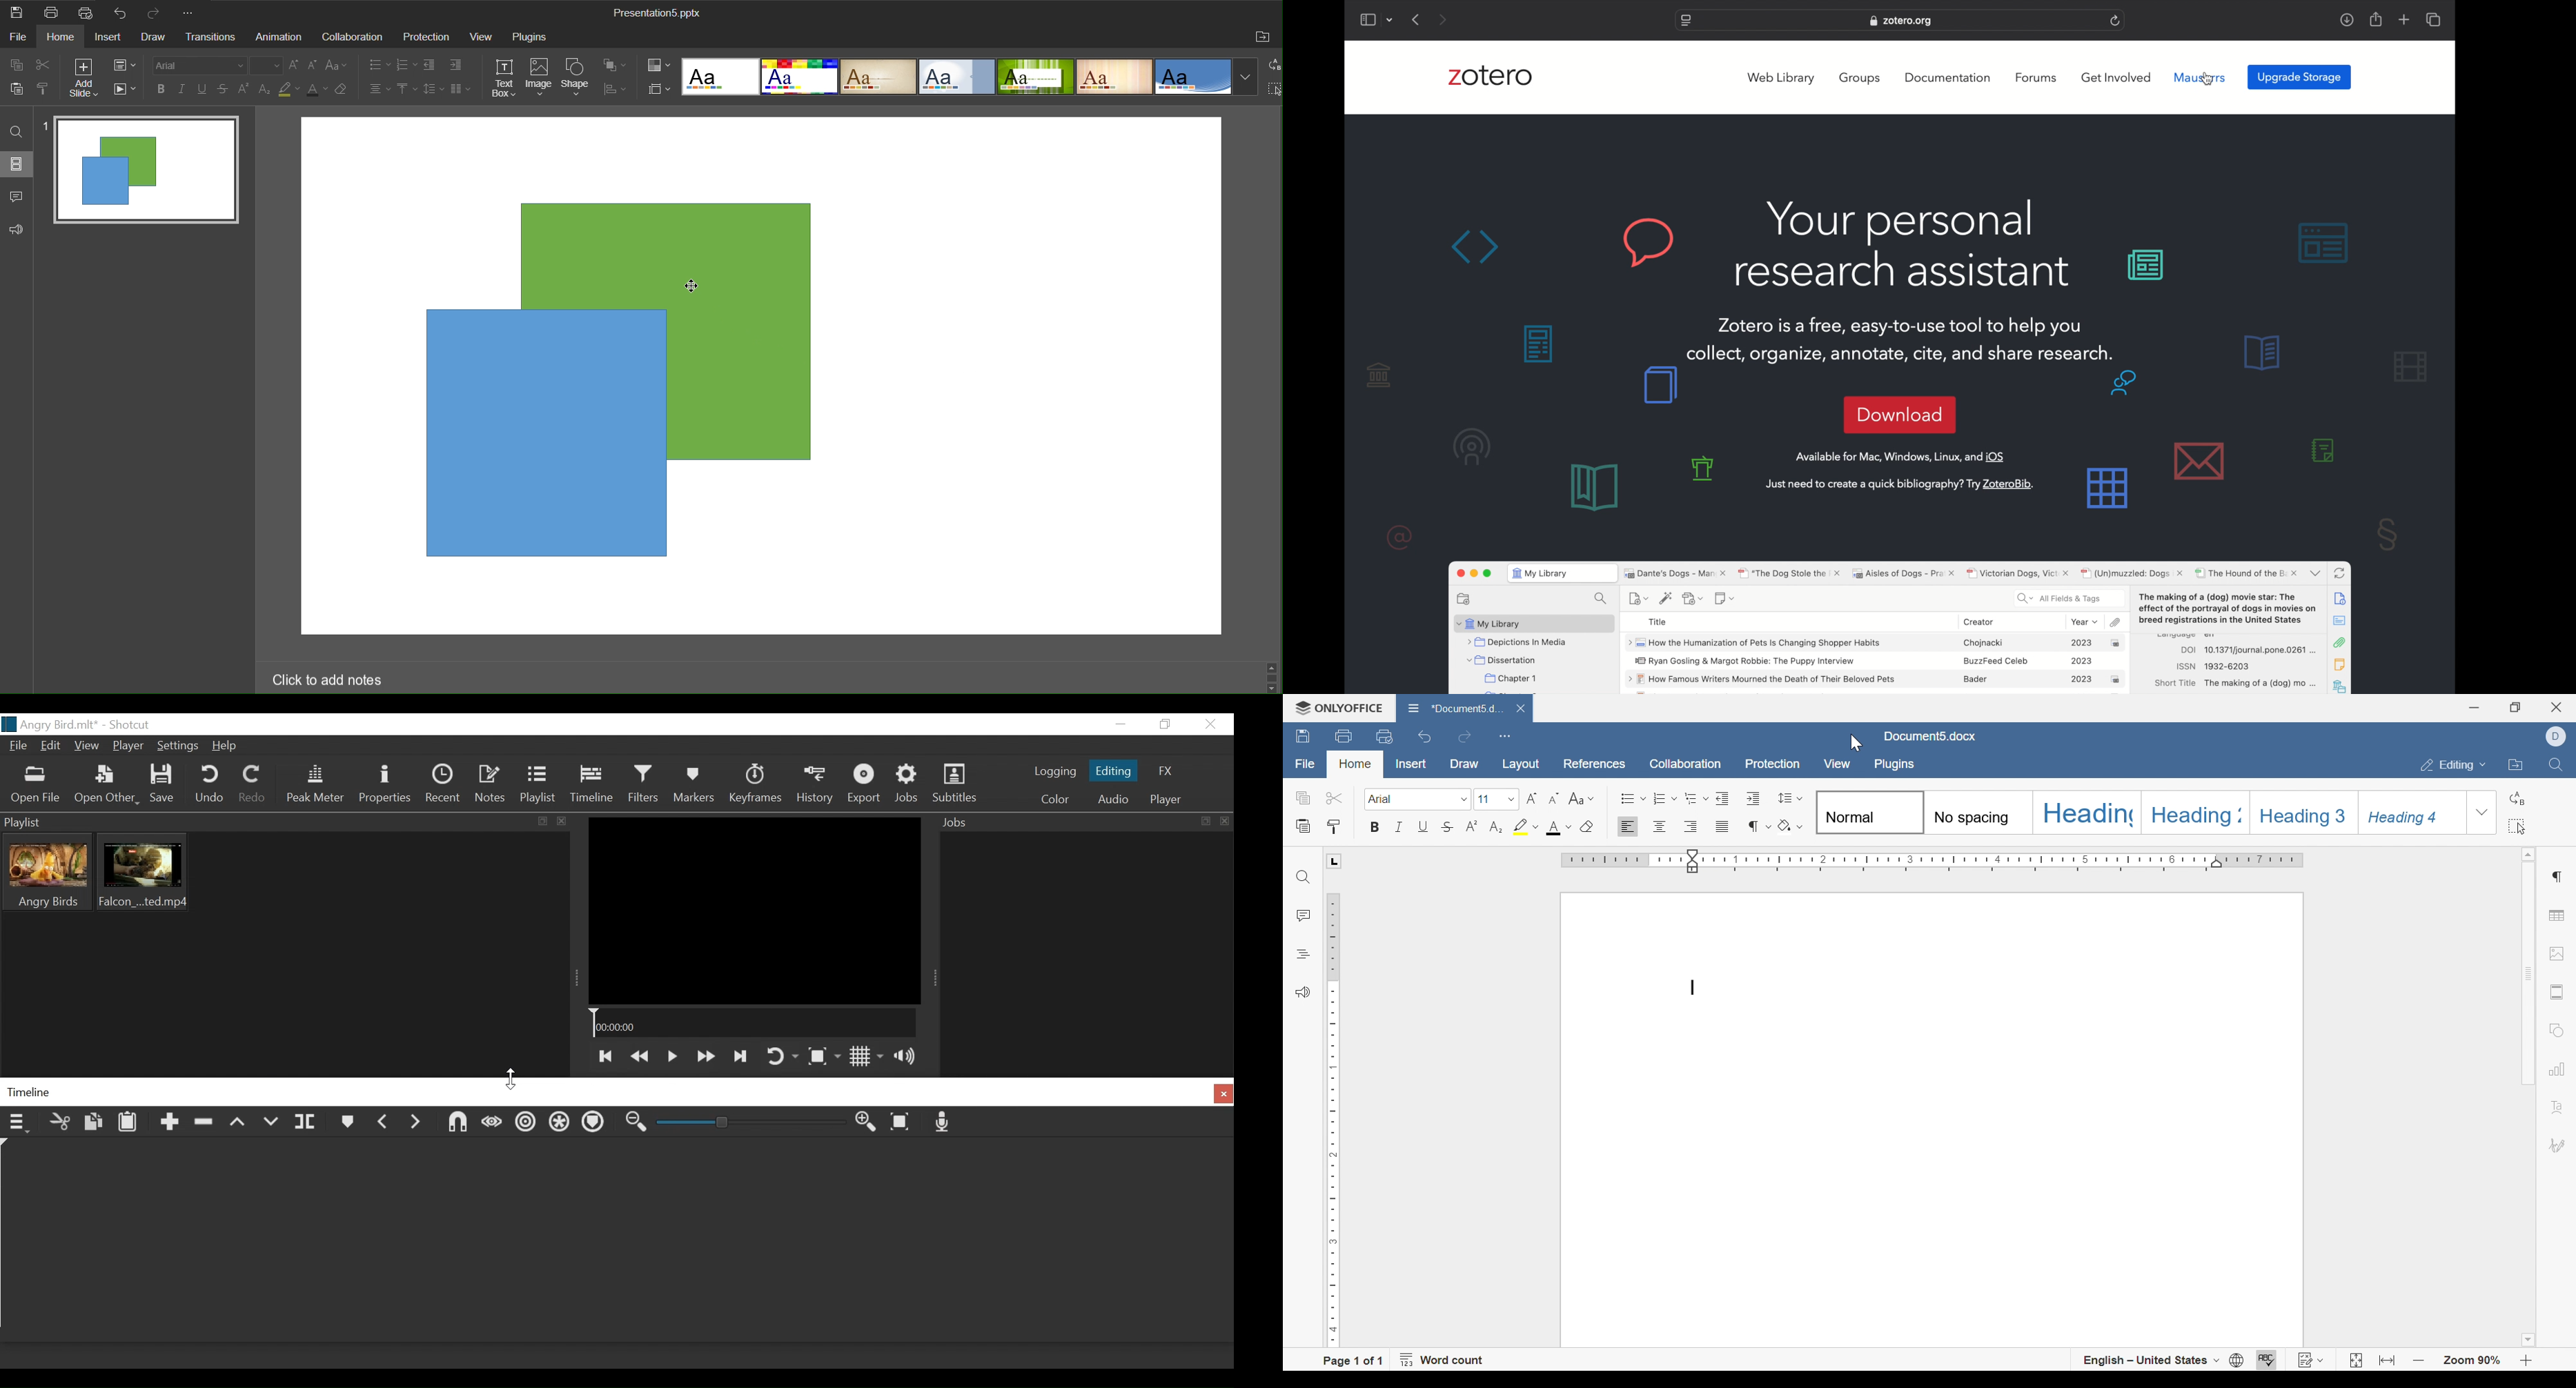 The height and width of the screenshot is (1400, 2576). What do you see at coordinates (967, 76) in the screenshot?
I see `Templates` at bounding box center [967, 76].